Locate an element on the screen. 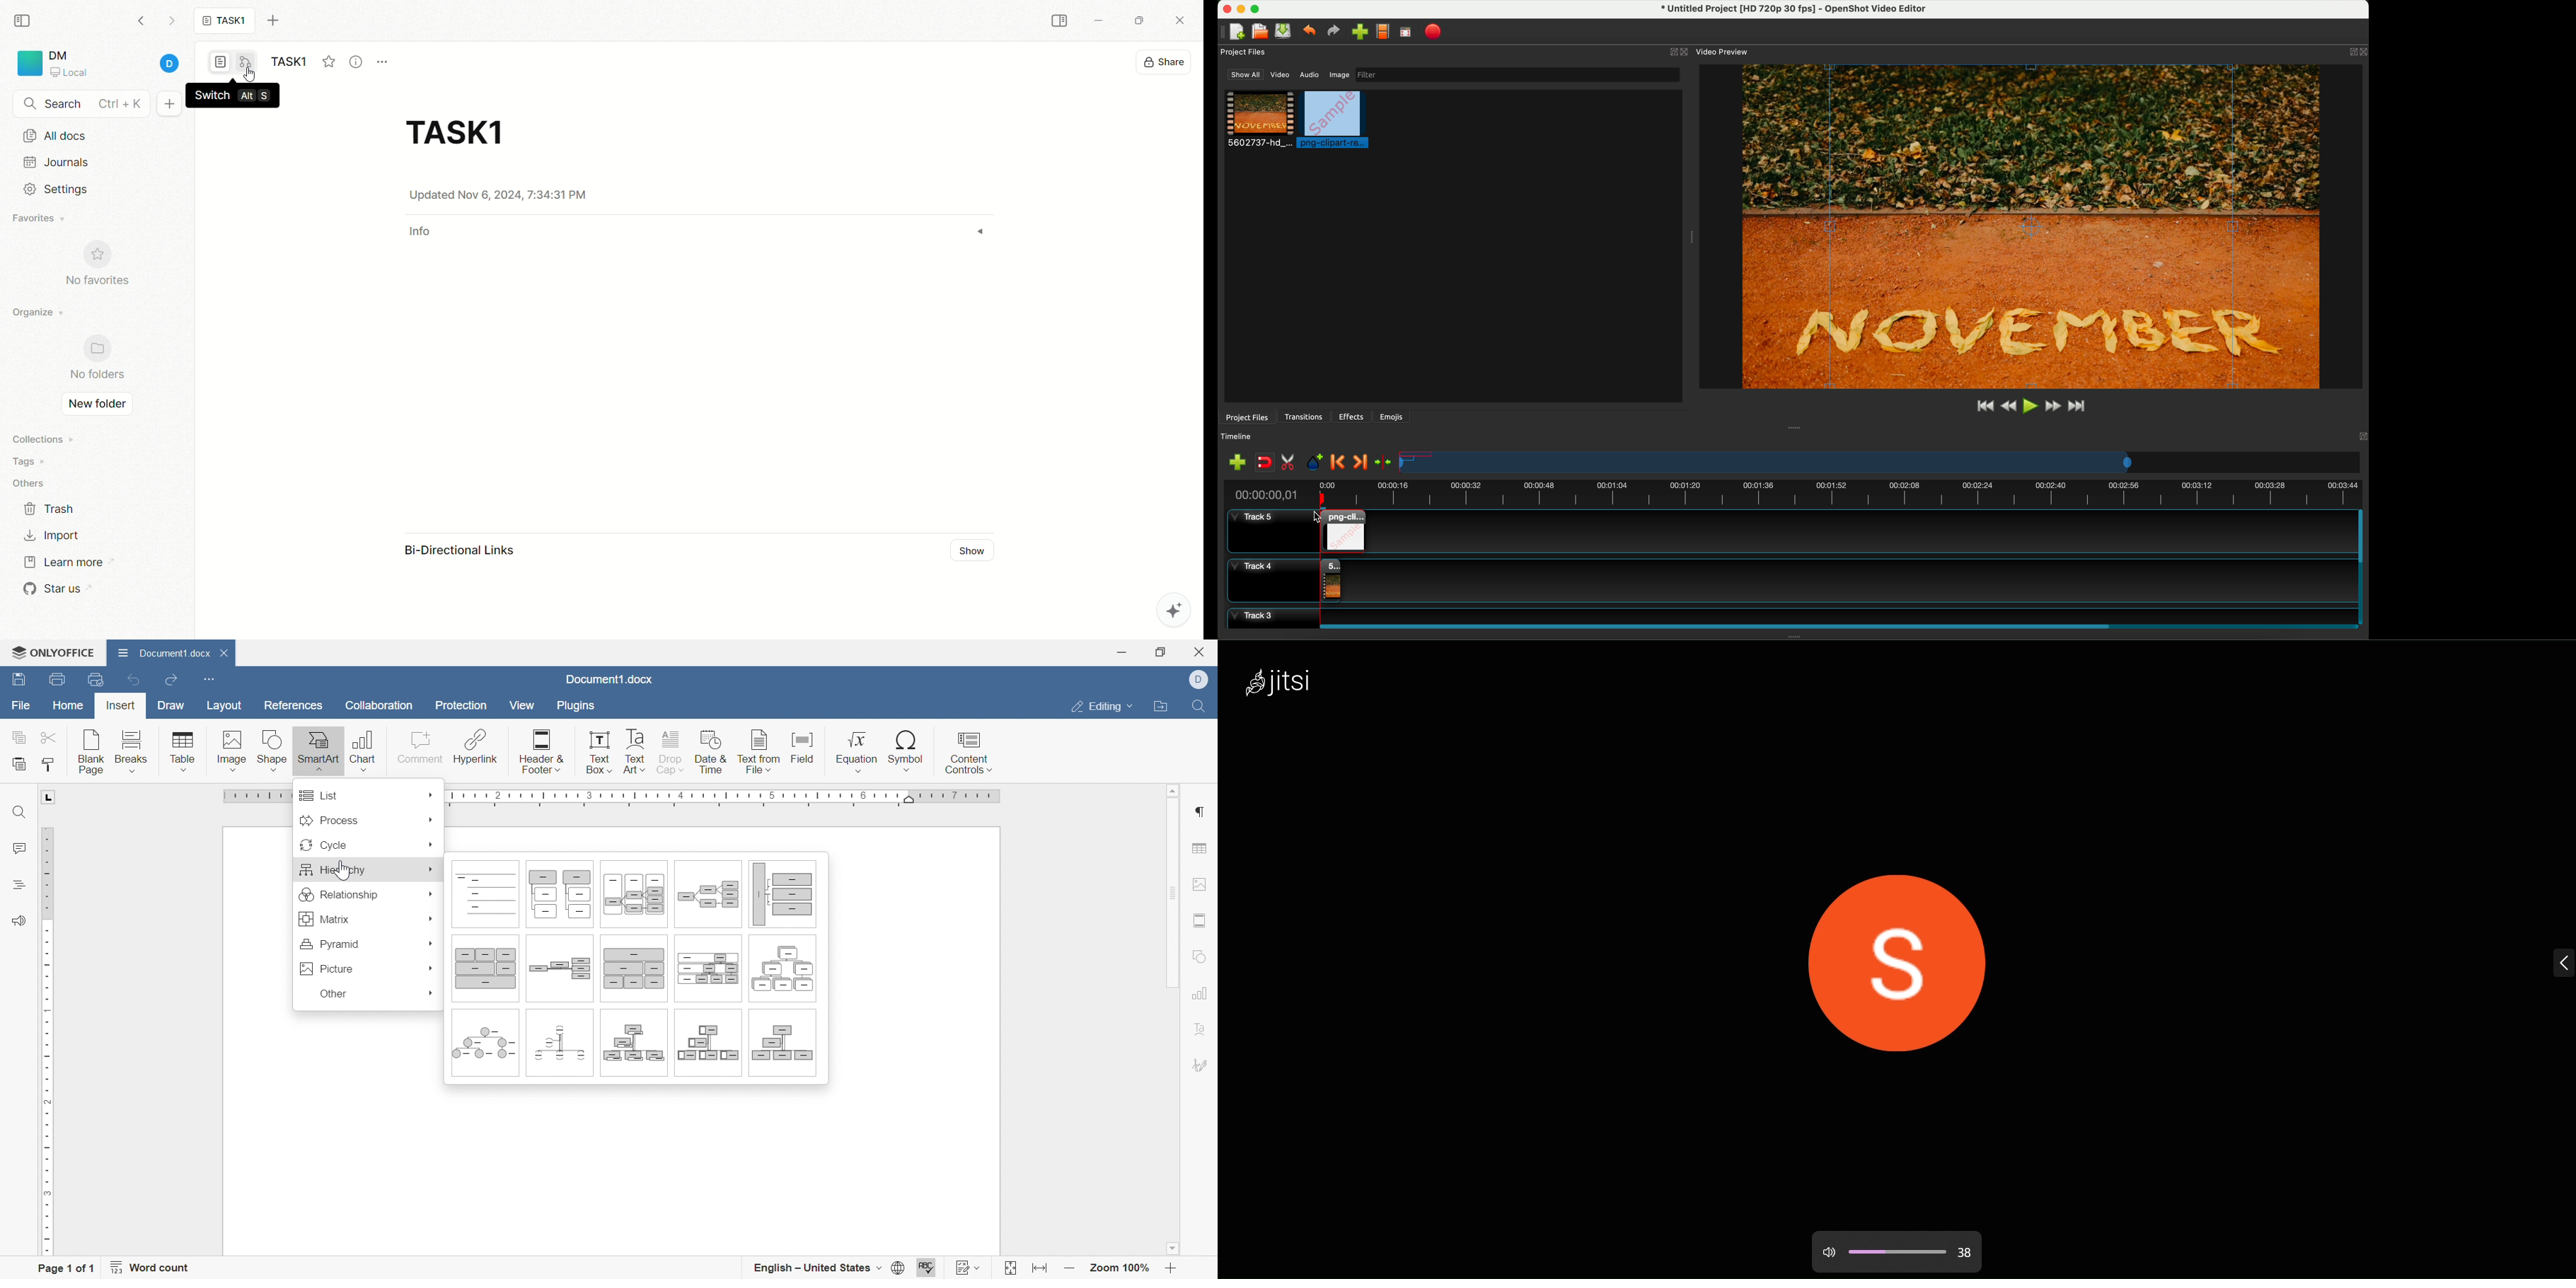 The image size is (2576, 1288). Restore down is located at coordinates (1160, 652).